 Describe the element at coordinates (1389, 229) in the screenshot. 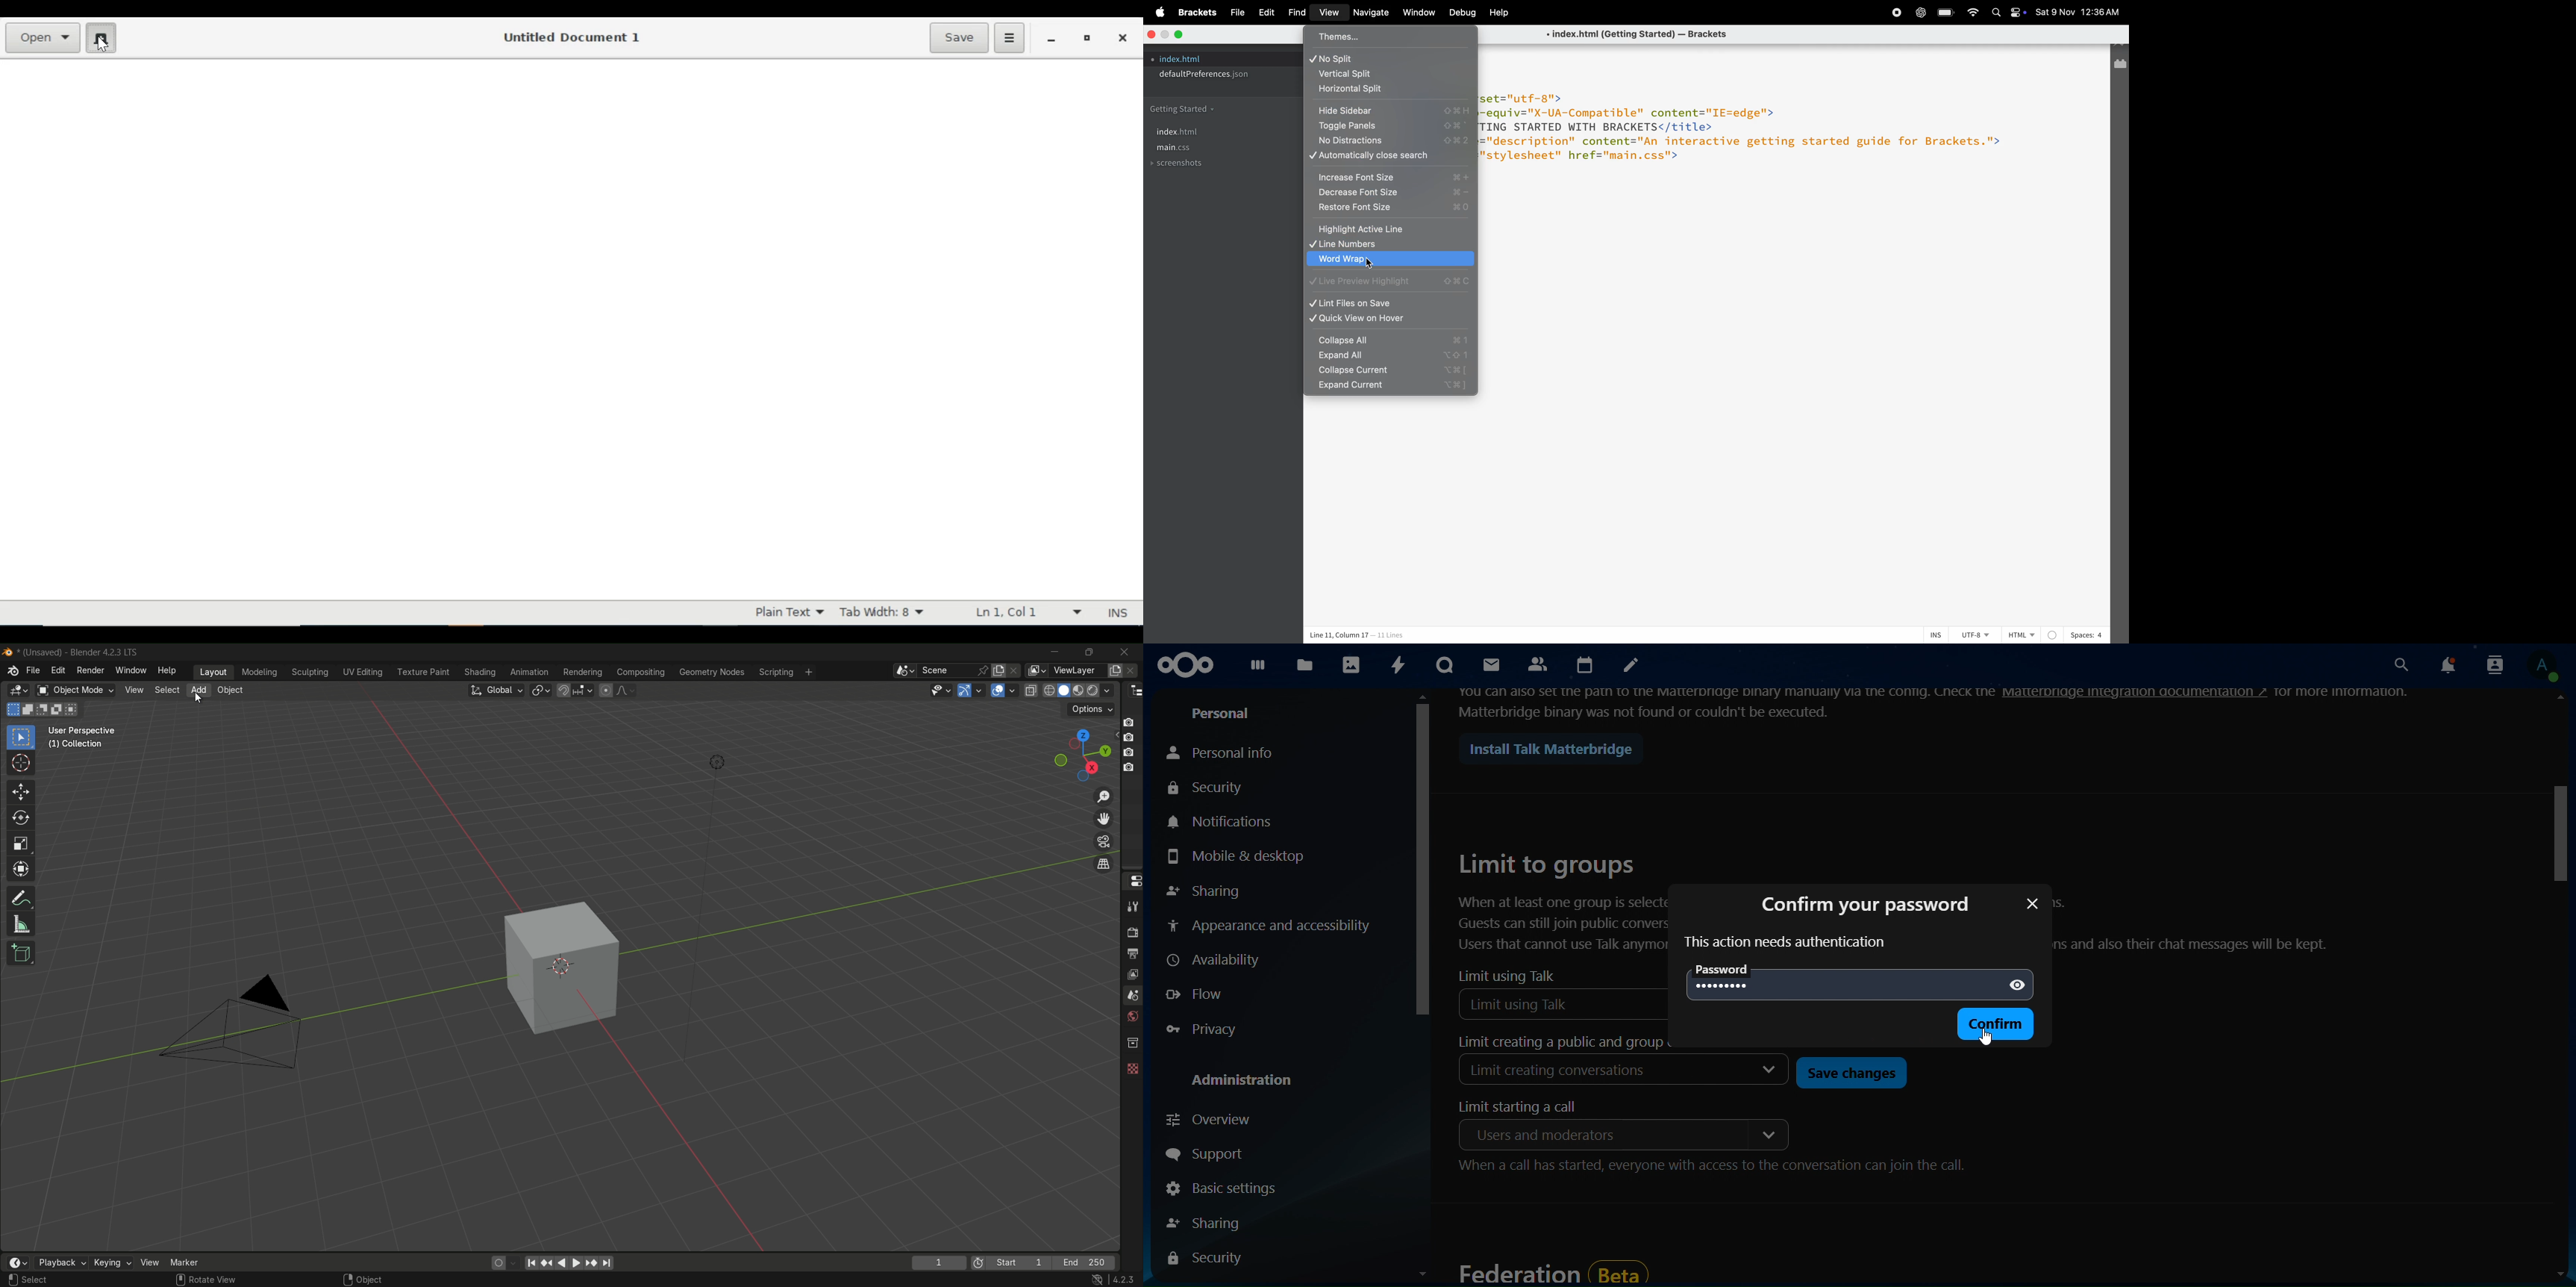

I see `highlight active line` at that location.